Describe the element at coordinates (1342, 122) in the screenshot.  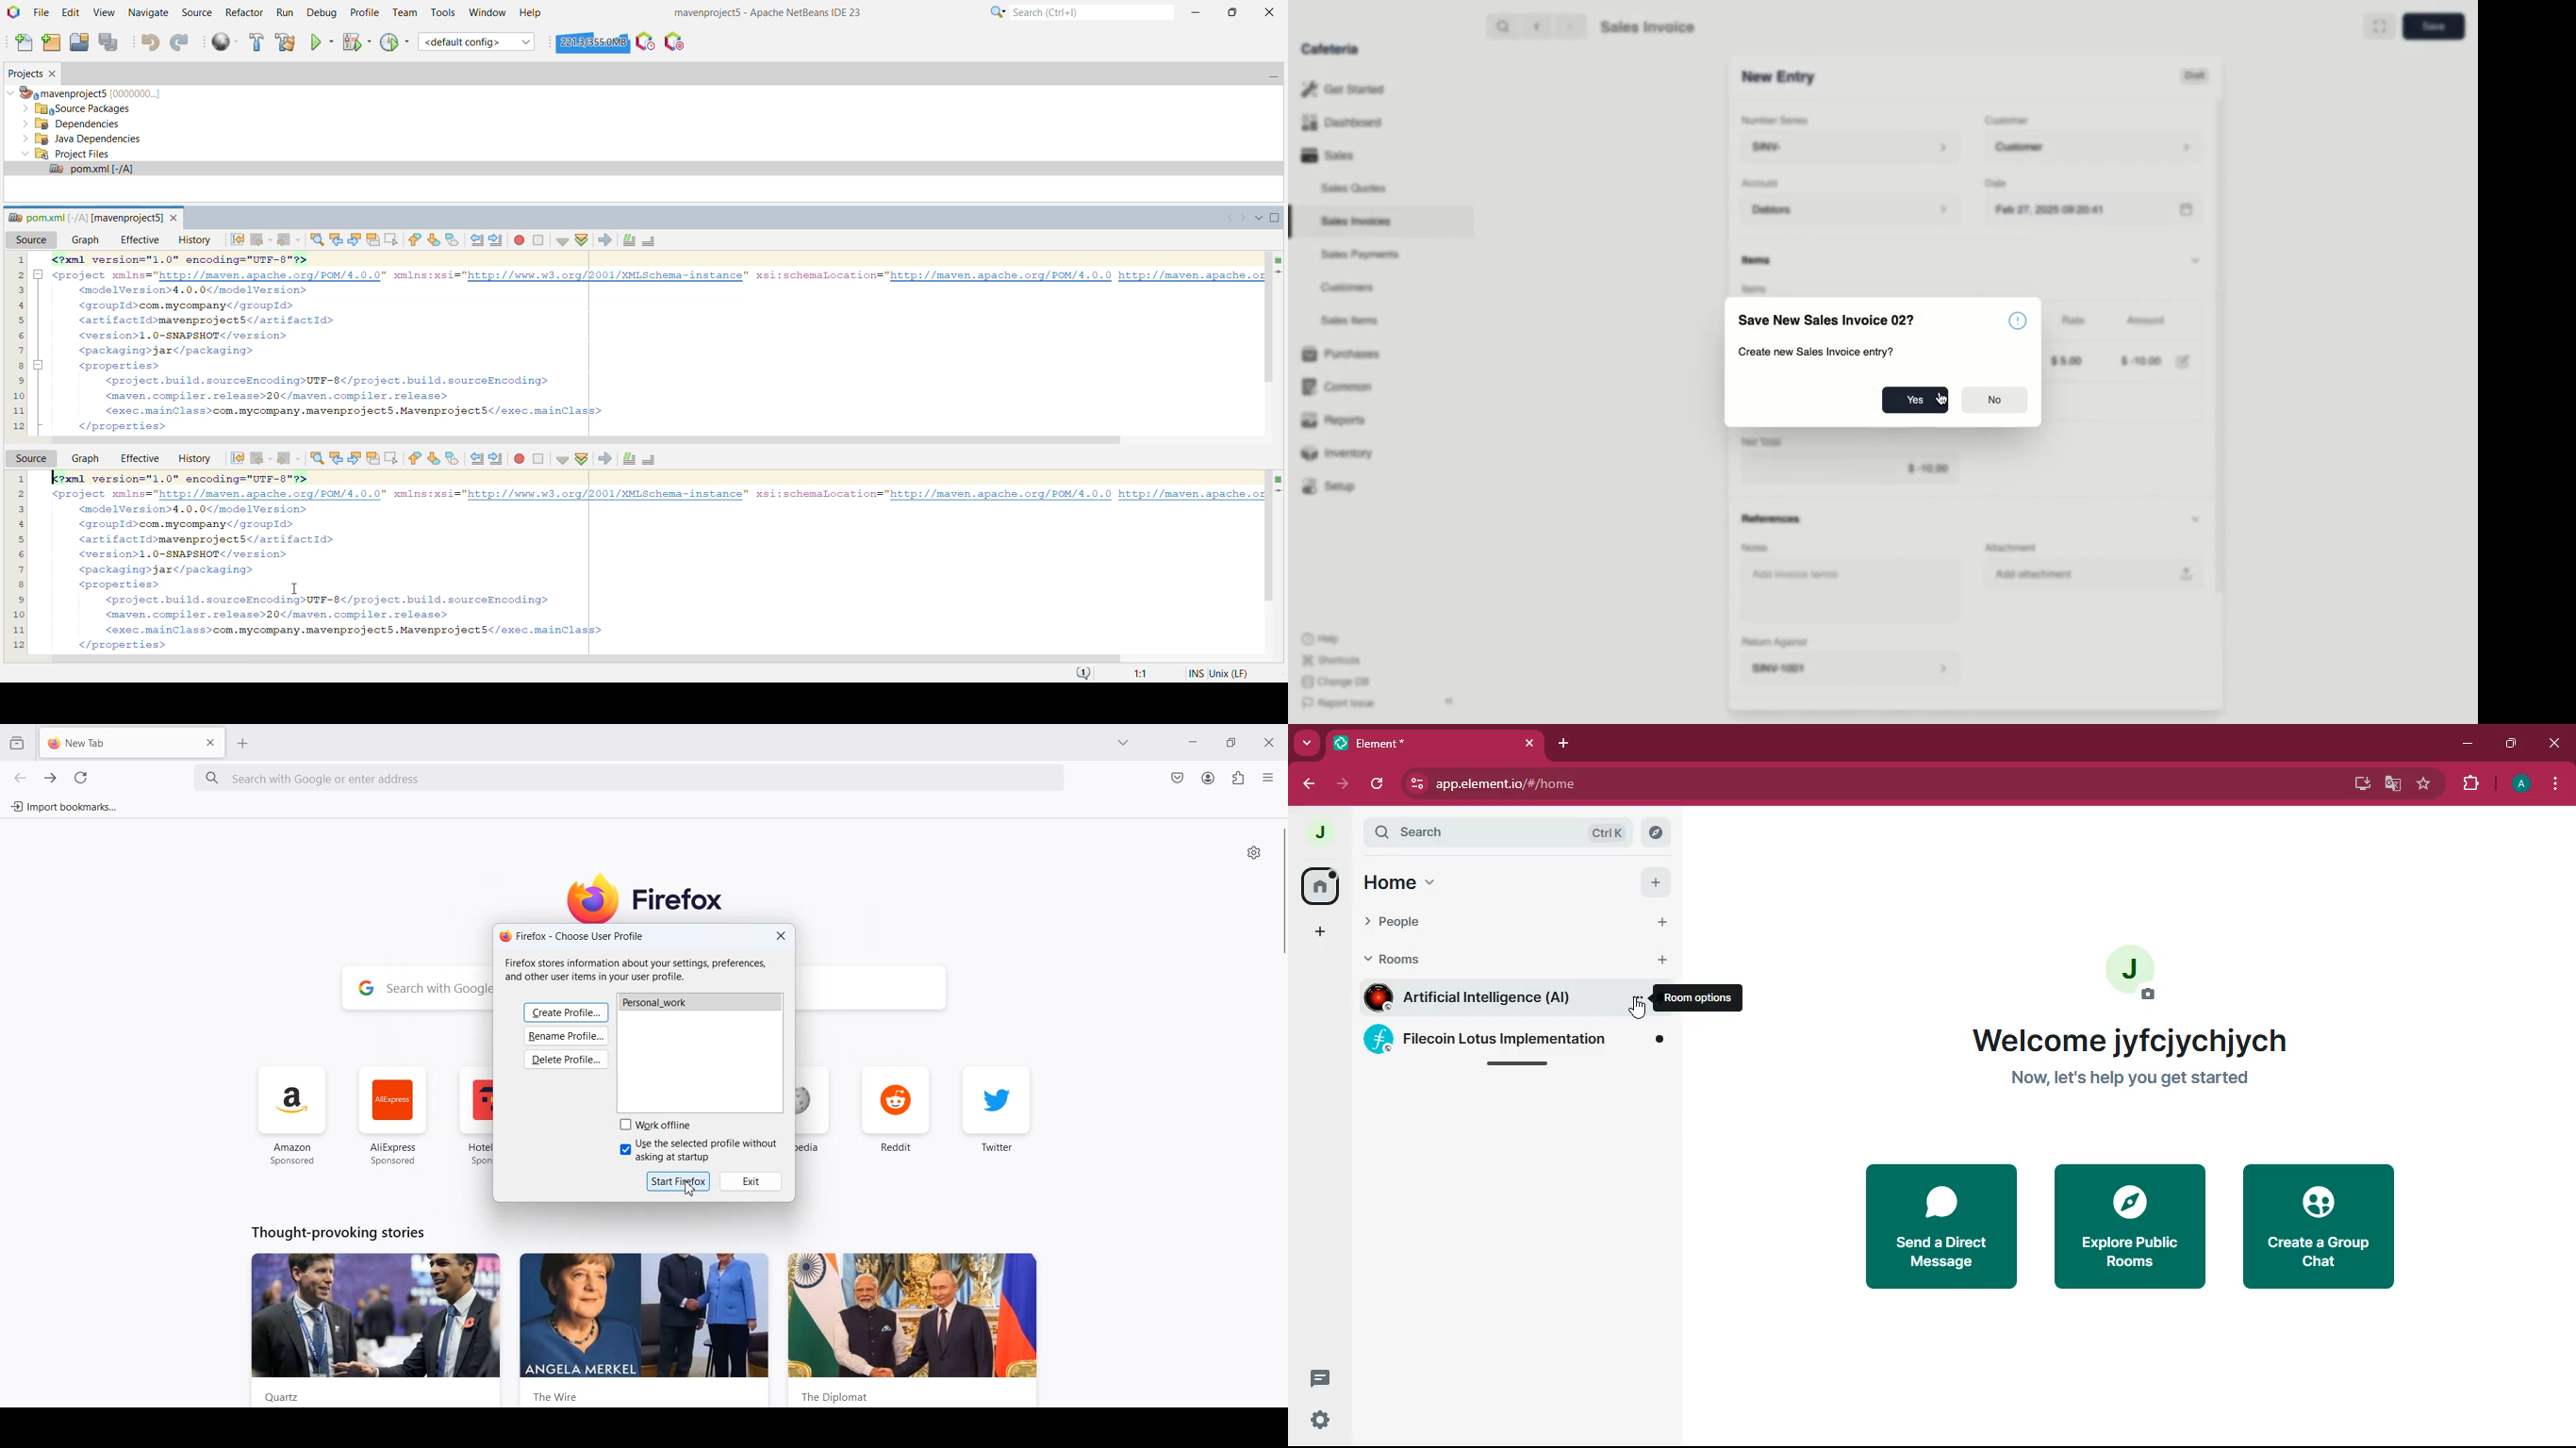
I see `Dashboard` at that location.